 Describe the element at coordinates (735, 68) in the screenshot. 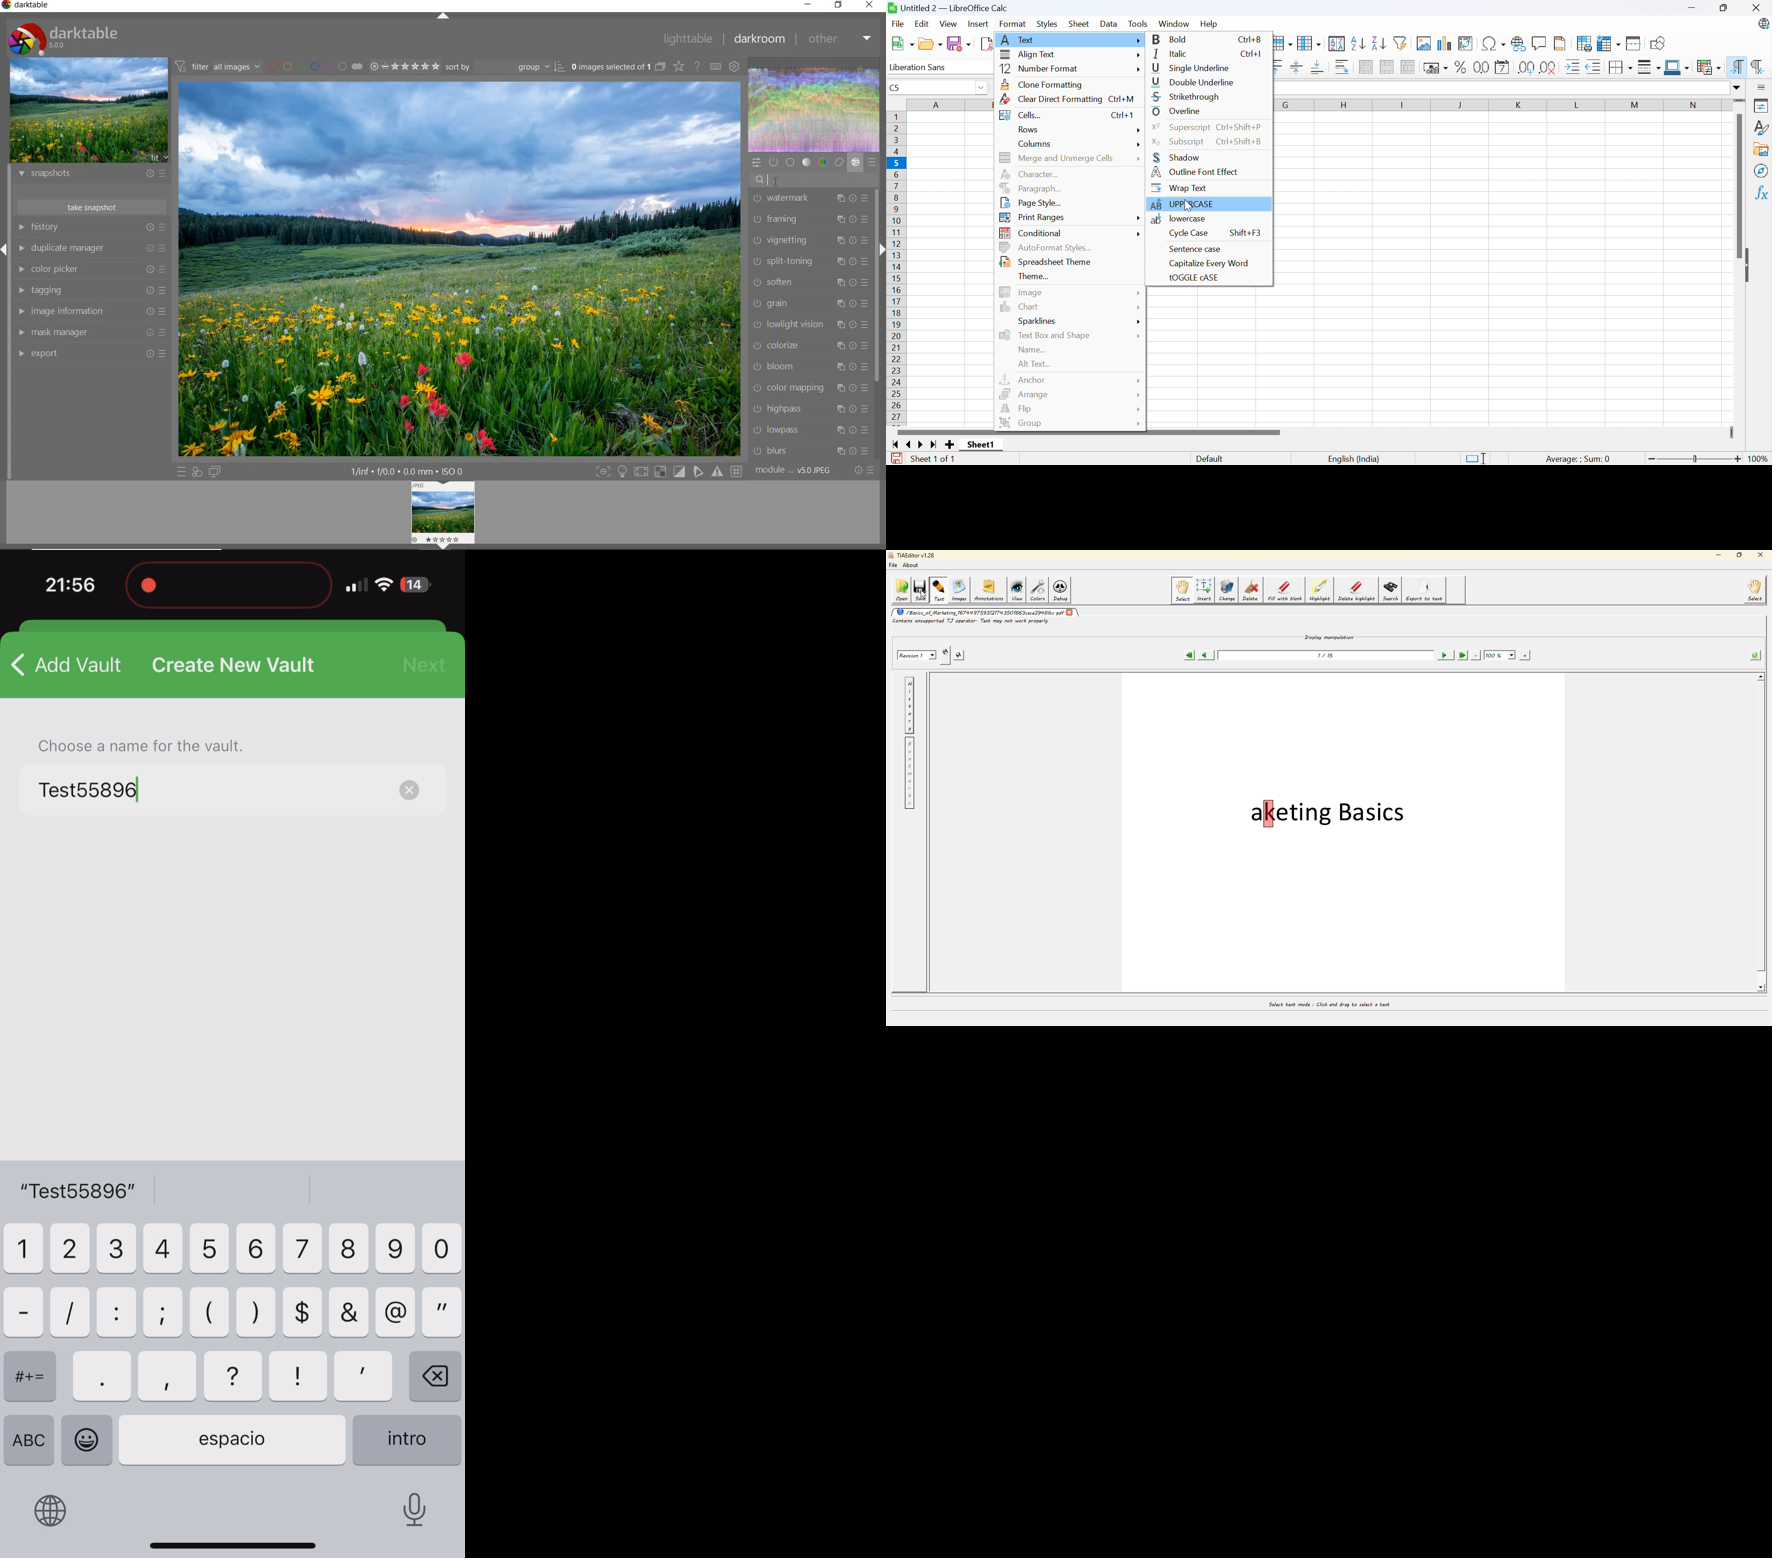

I see `show global preferences` at that location.